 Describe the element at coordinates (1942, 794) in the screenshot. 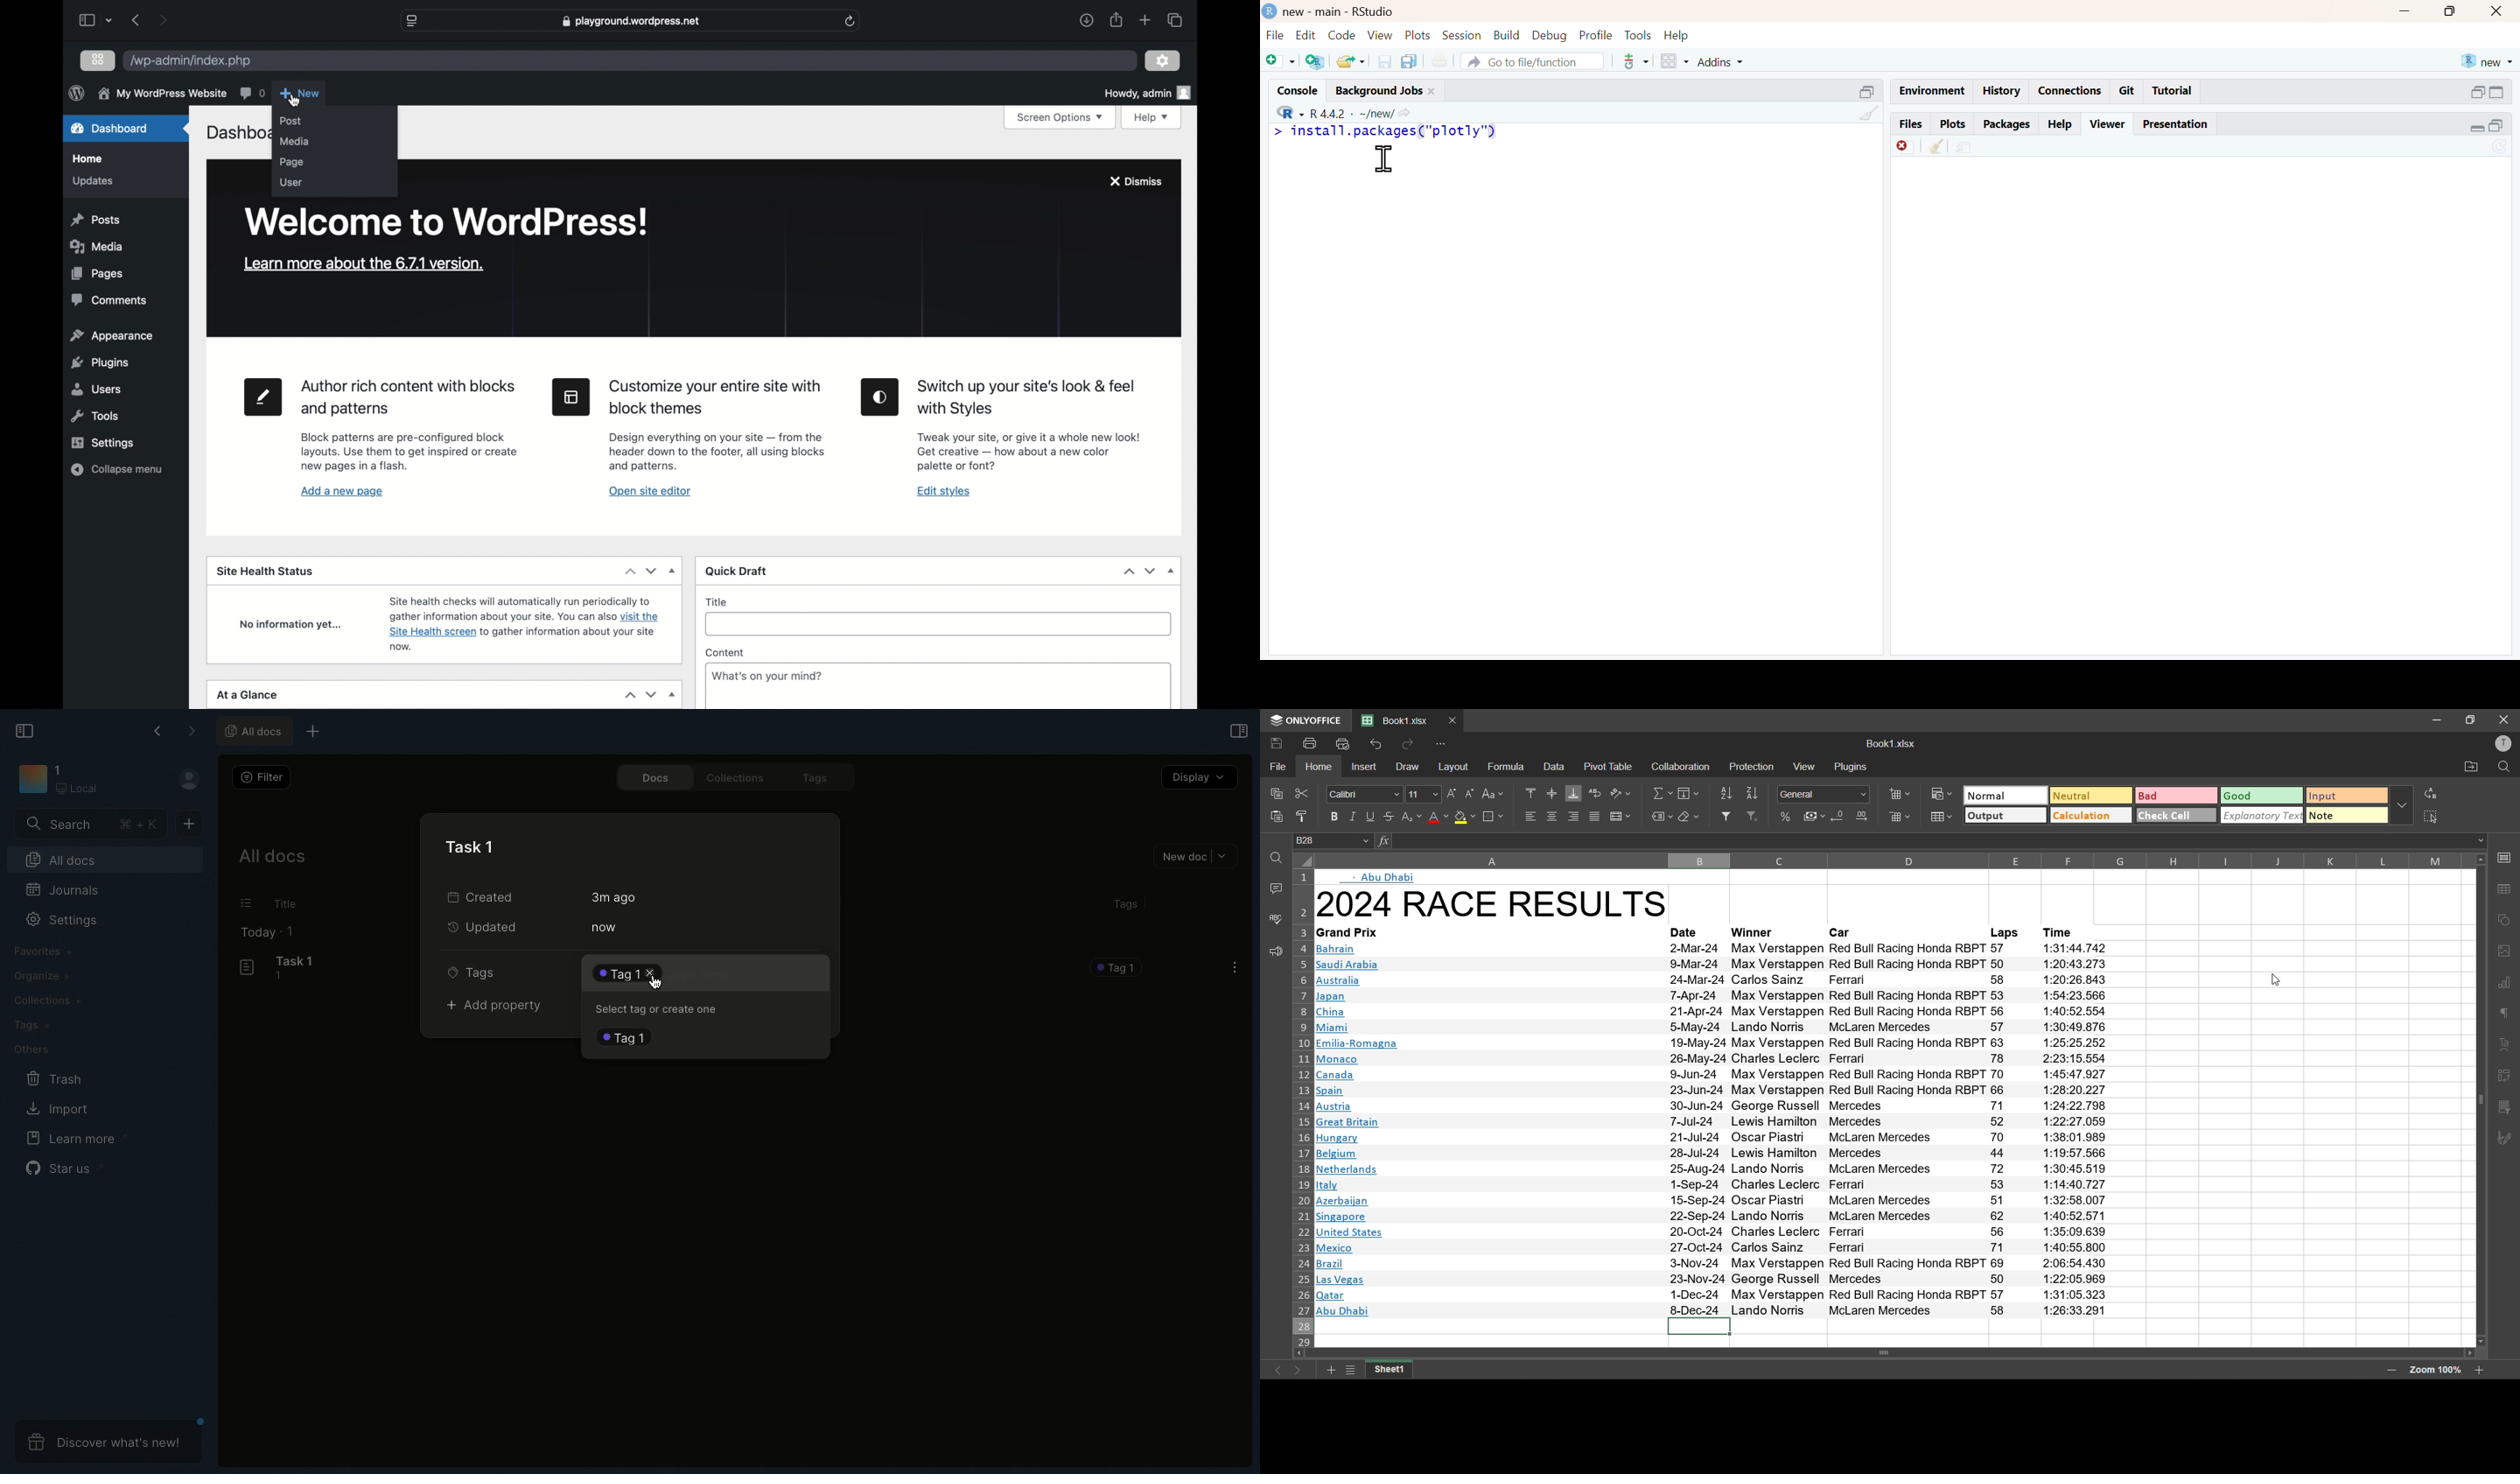

I see `conditional formatting` at that location.